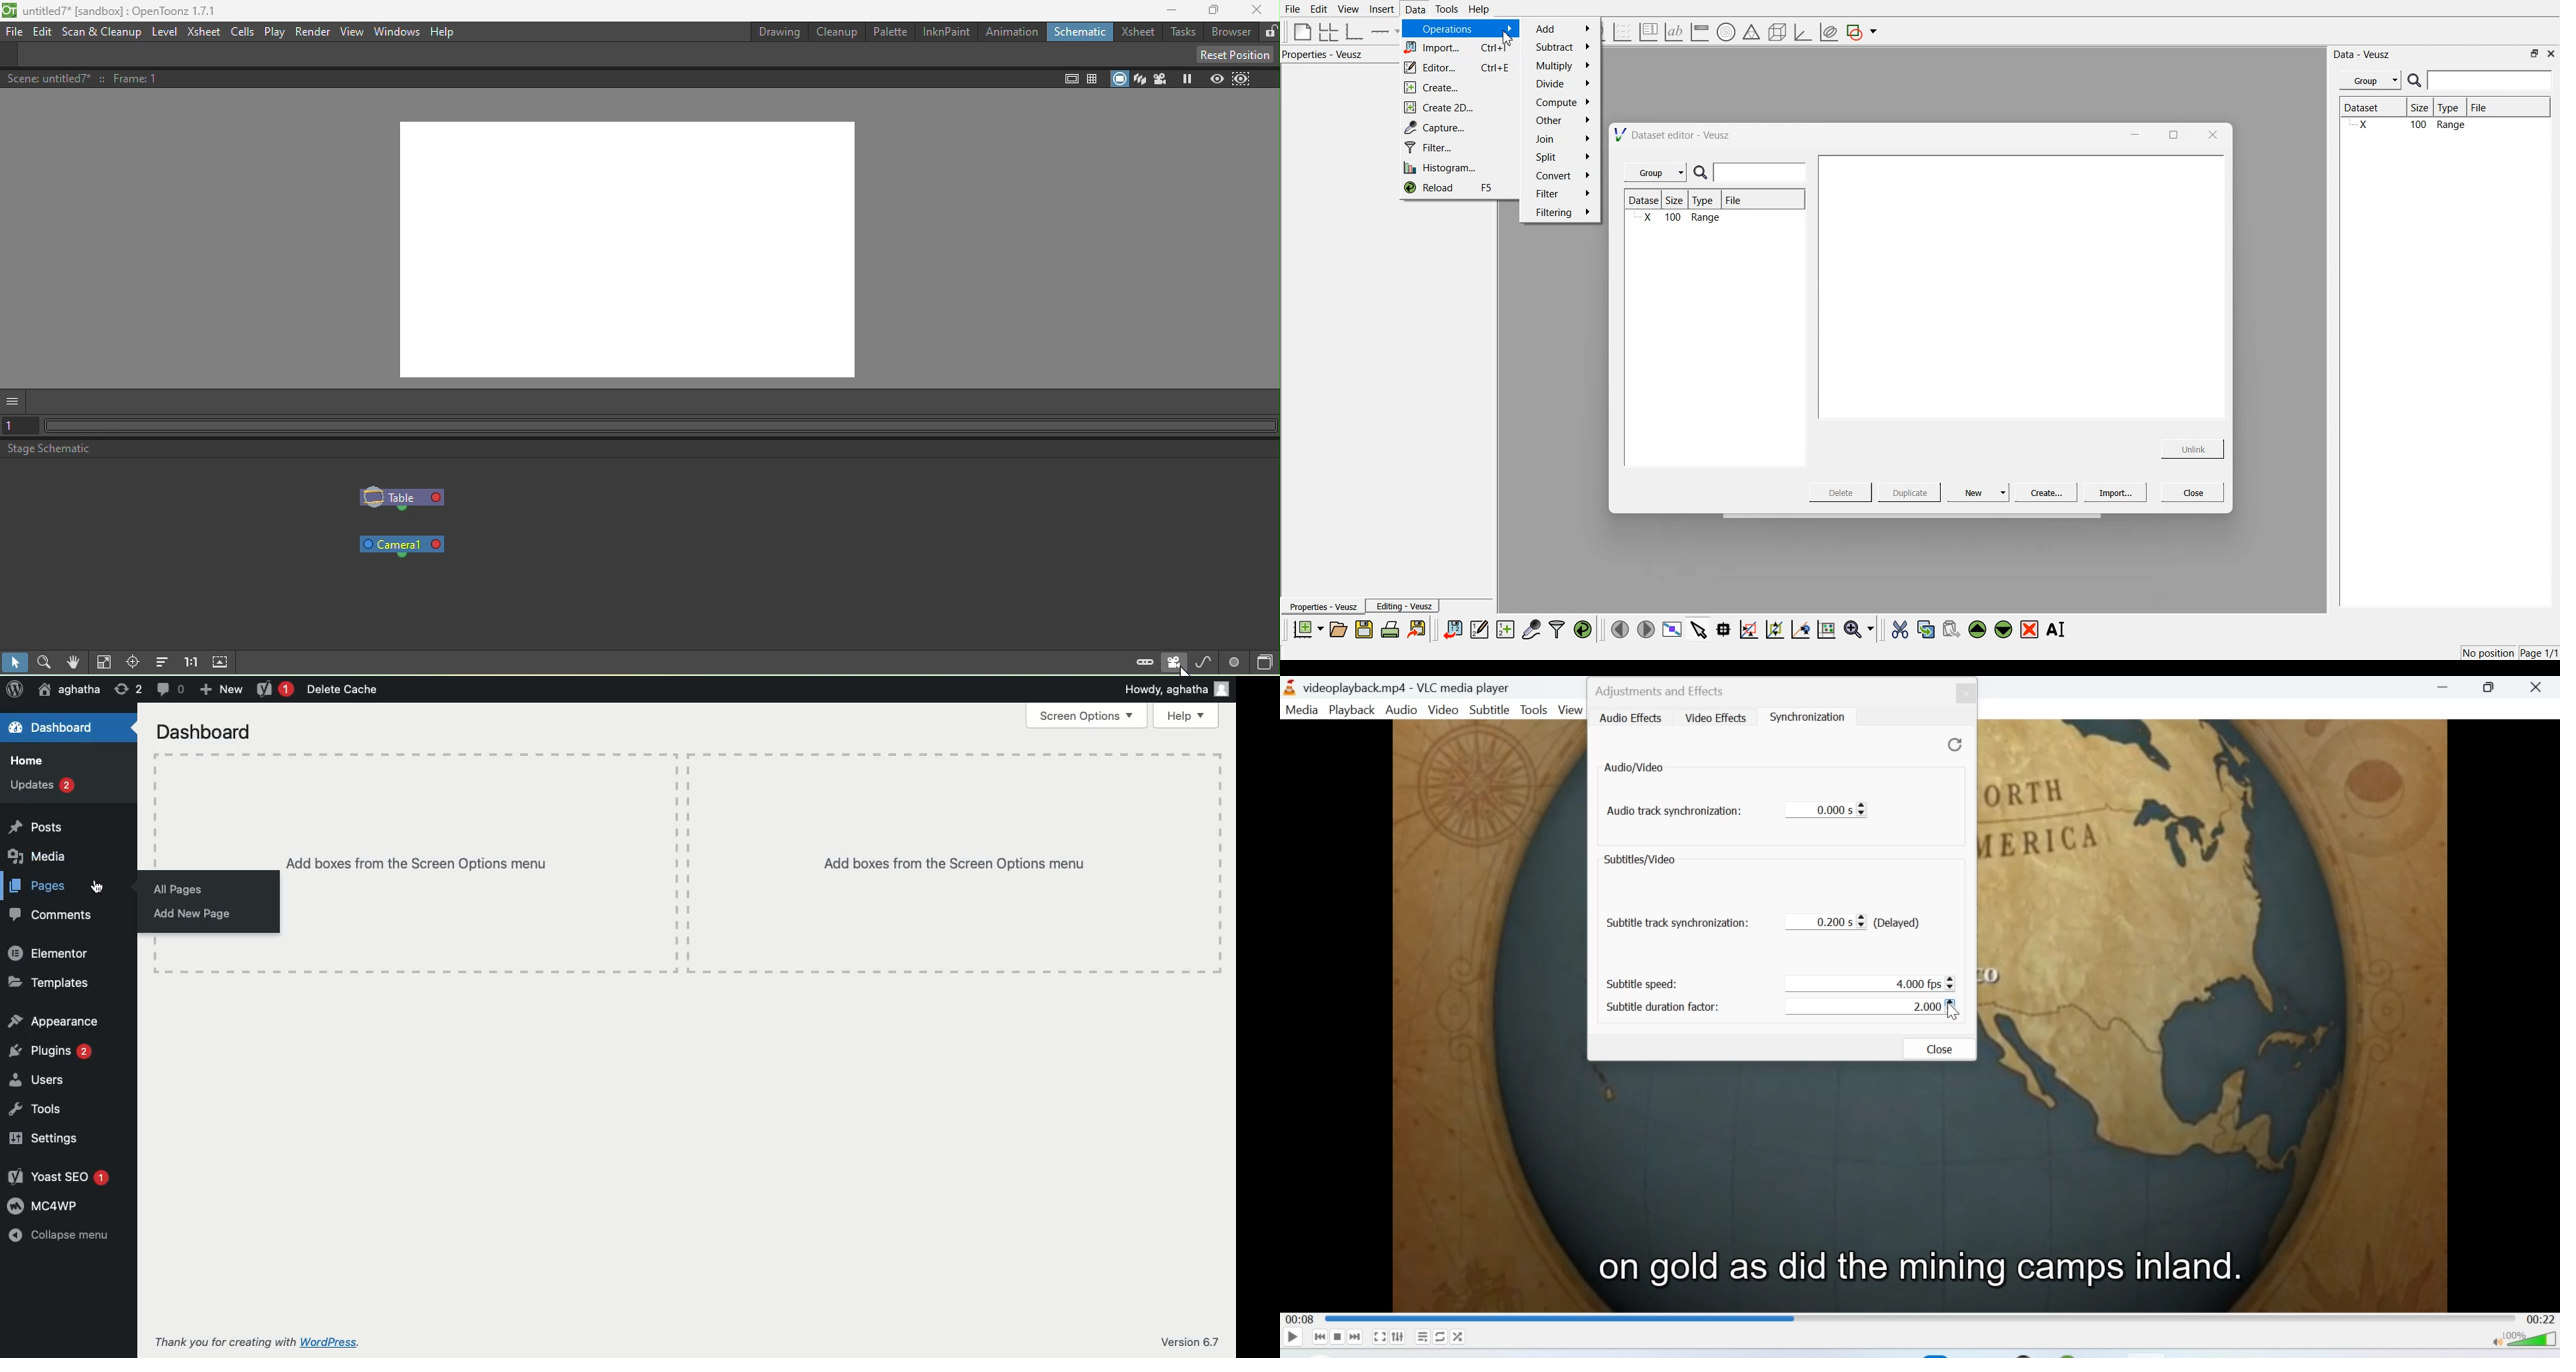  I want to click on Help, so click(1483, 11).